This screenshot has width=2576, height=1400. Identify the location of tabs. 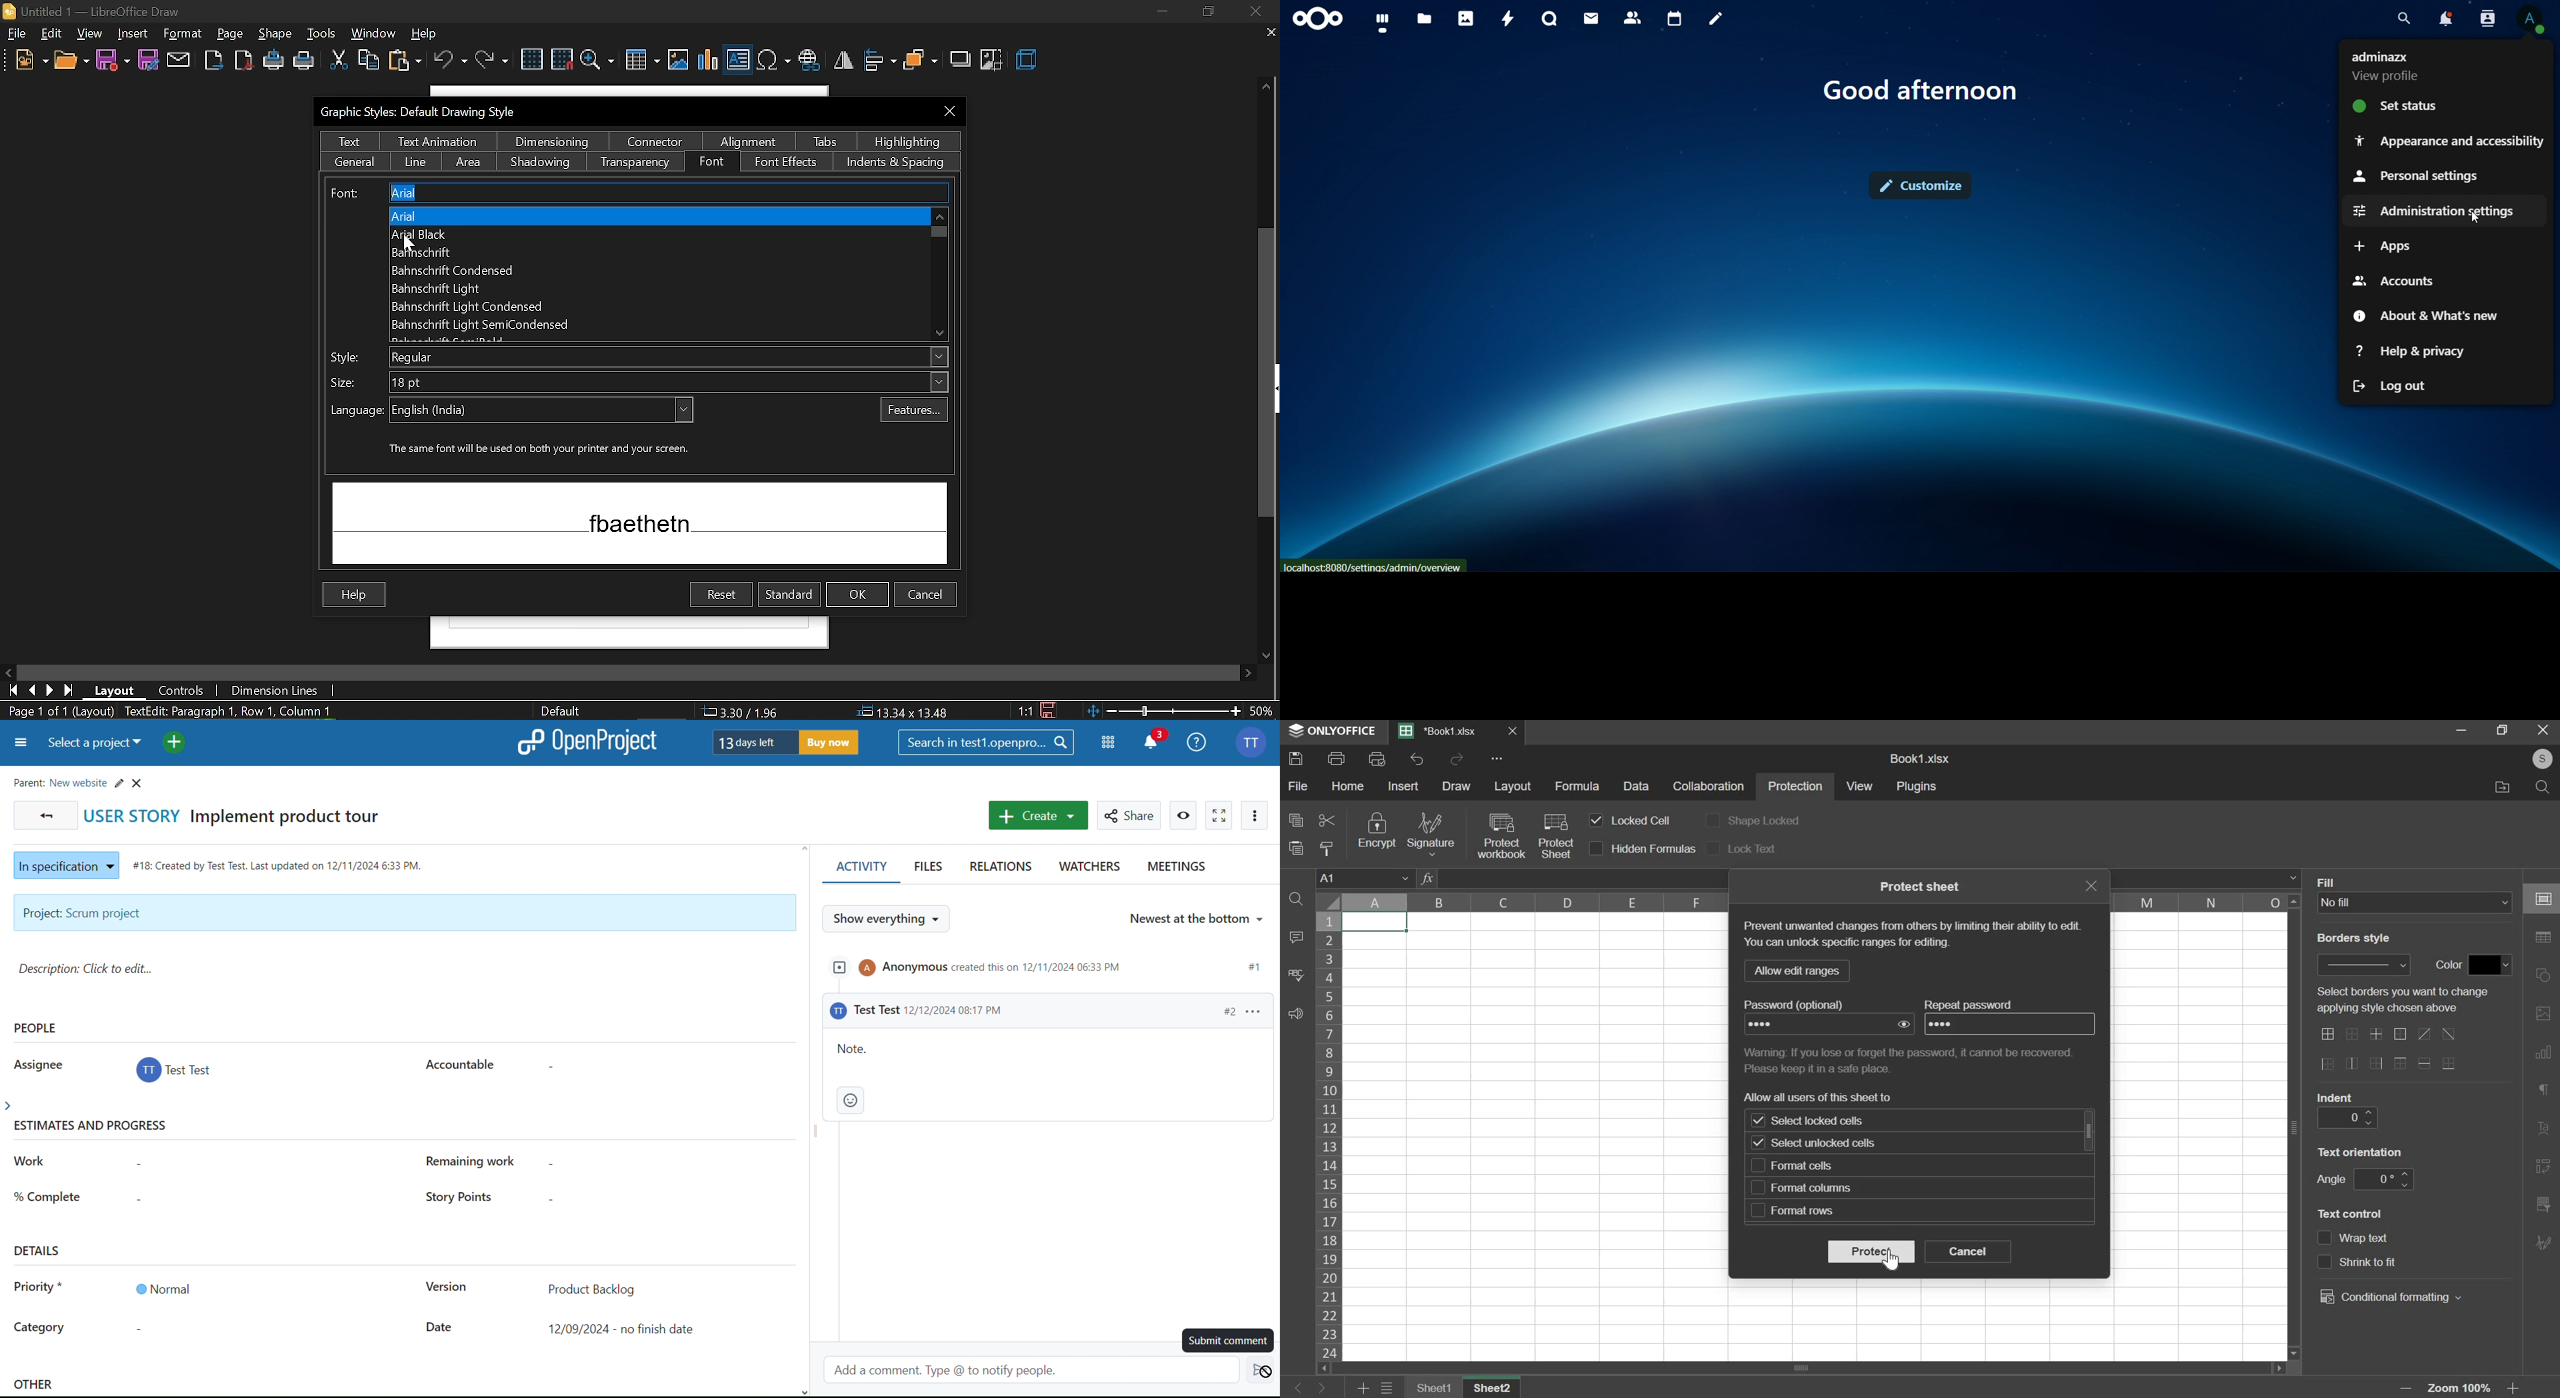
(825, 141).